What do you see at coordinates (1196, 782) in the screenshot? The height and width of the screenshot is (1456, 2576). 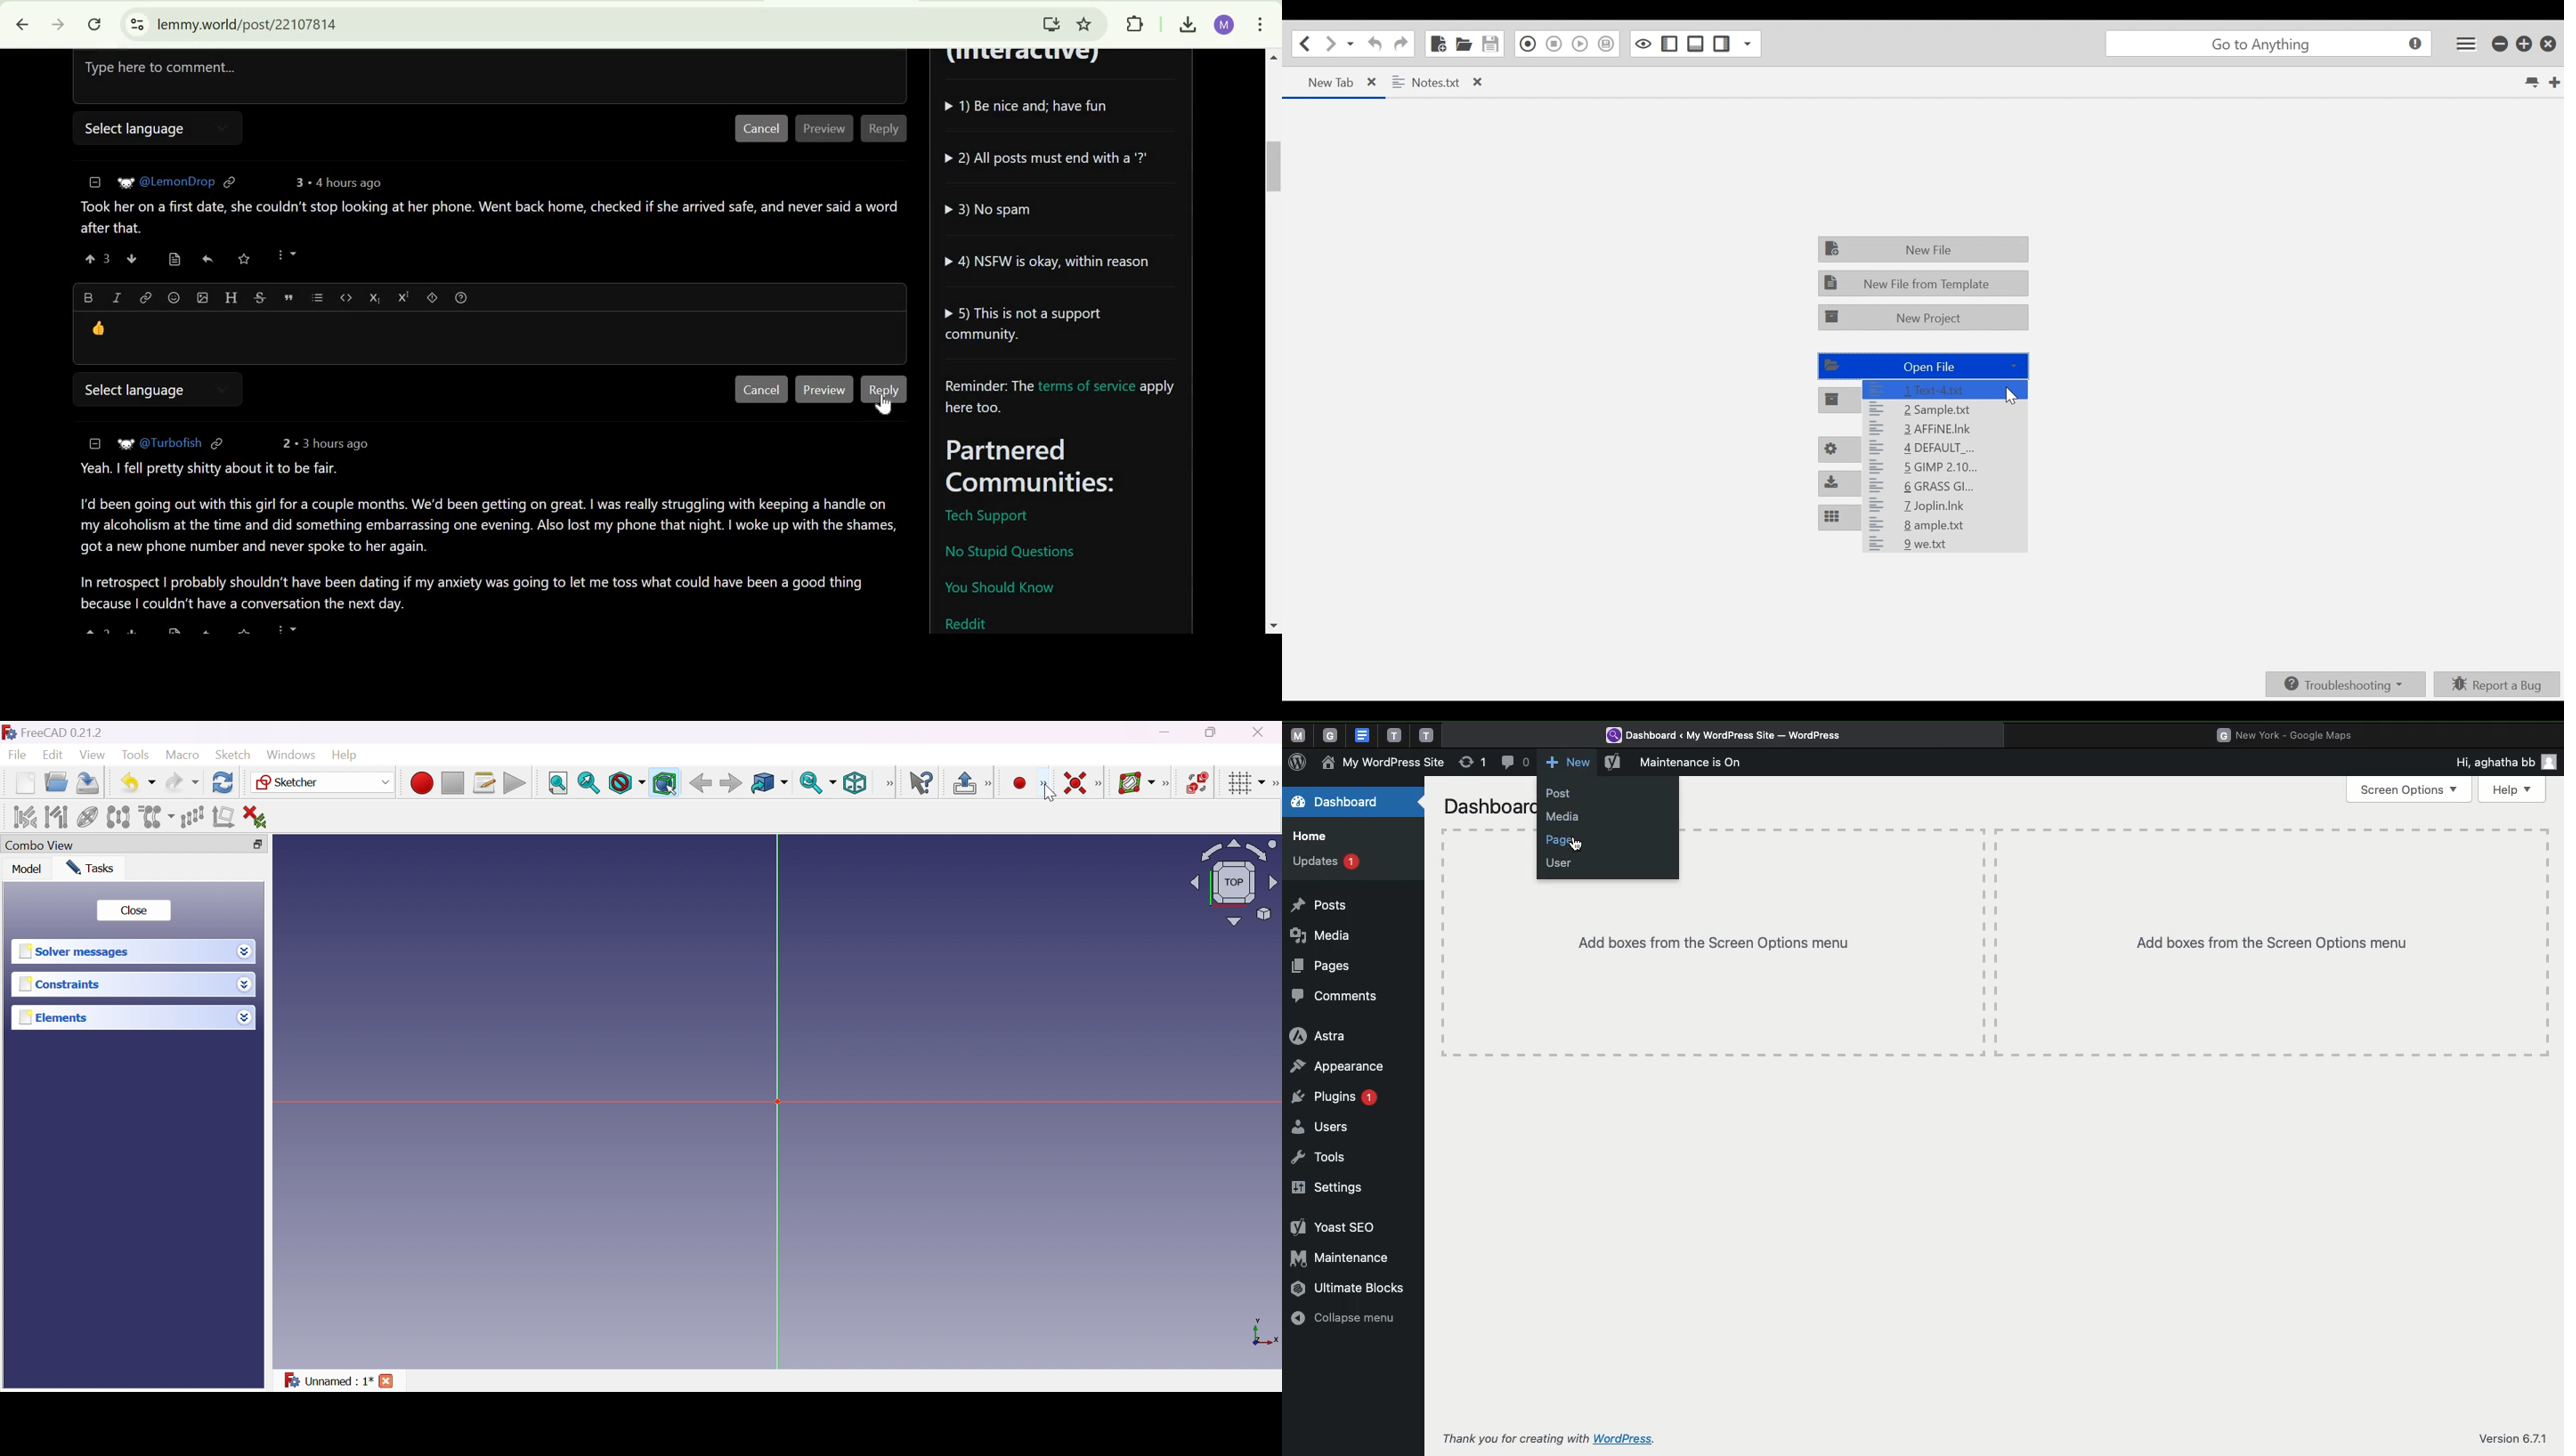 I see `Switch virtual space` at bounding box center [1196, 782].